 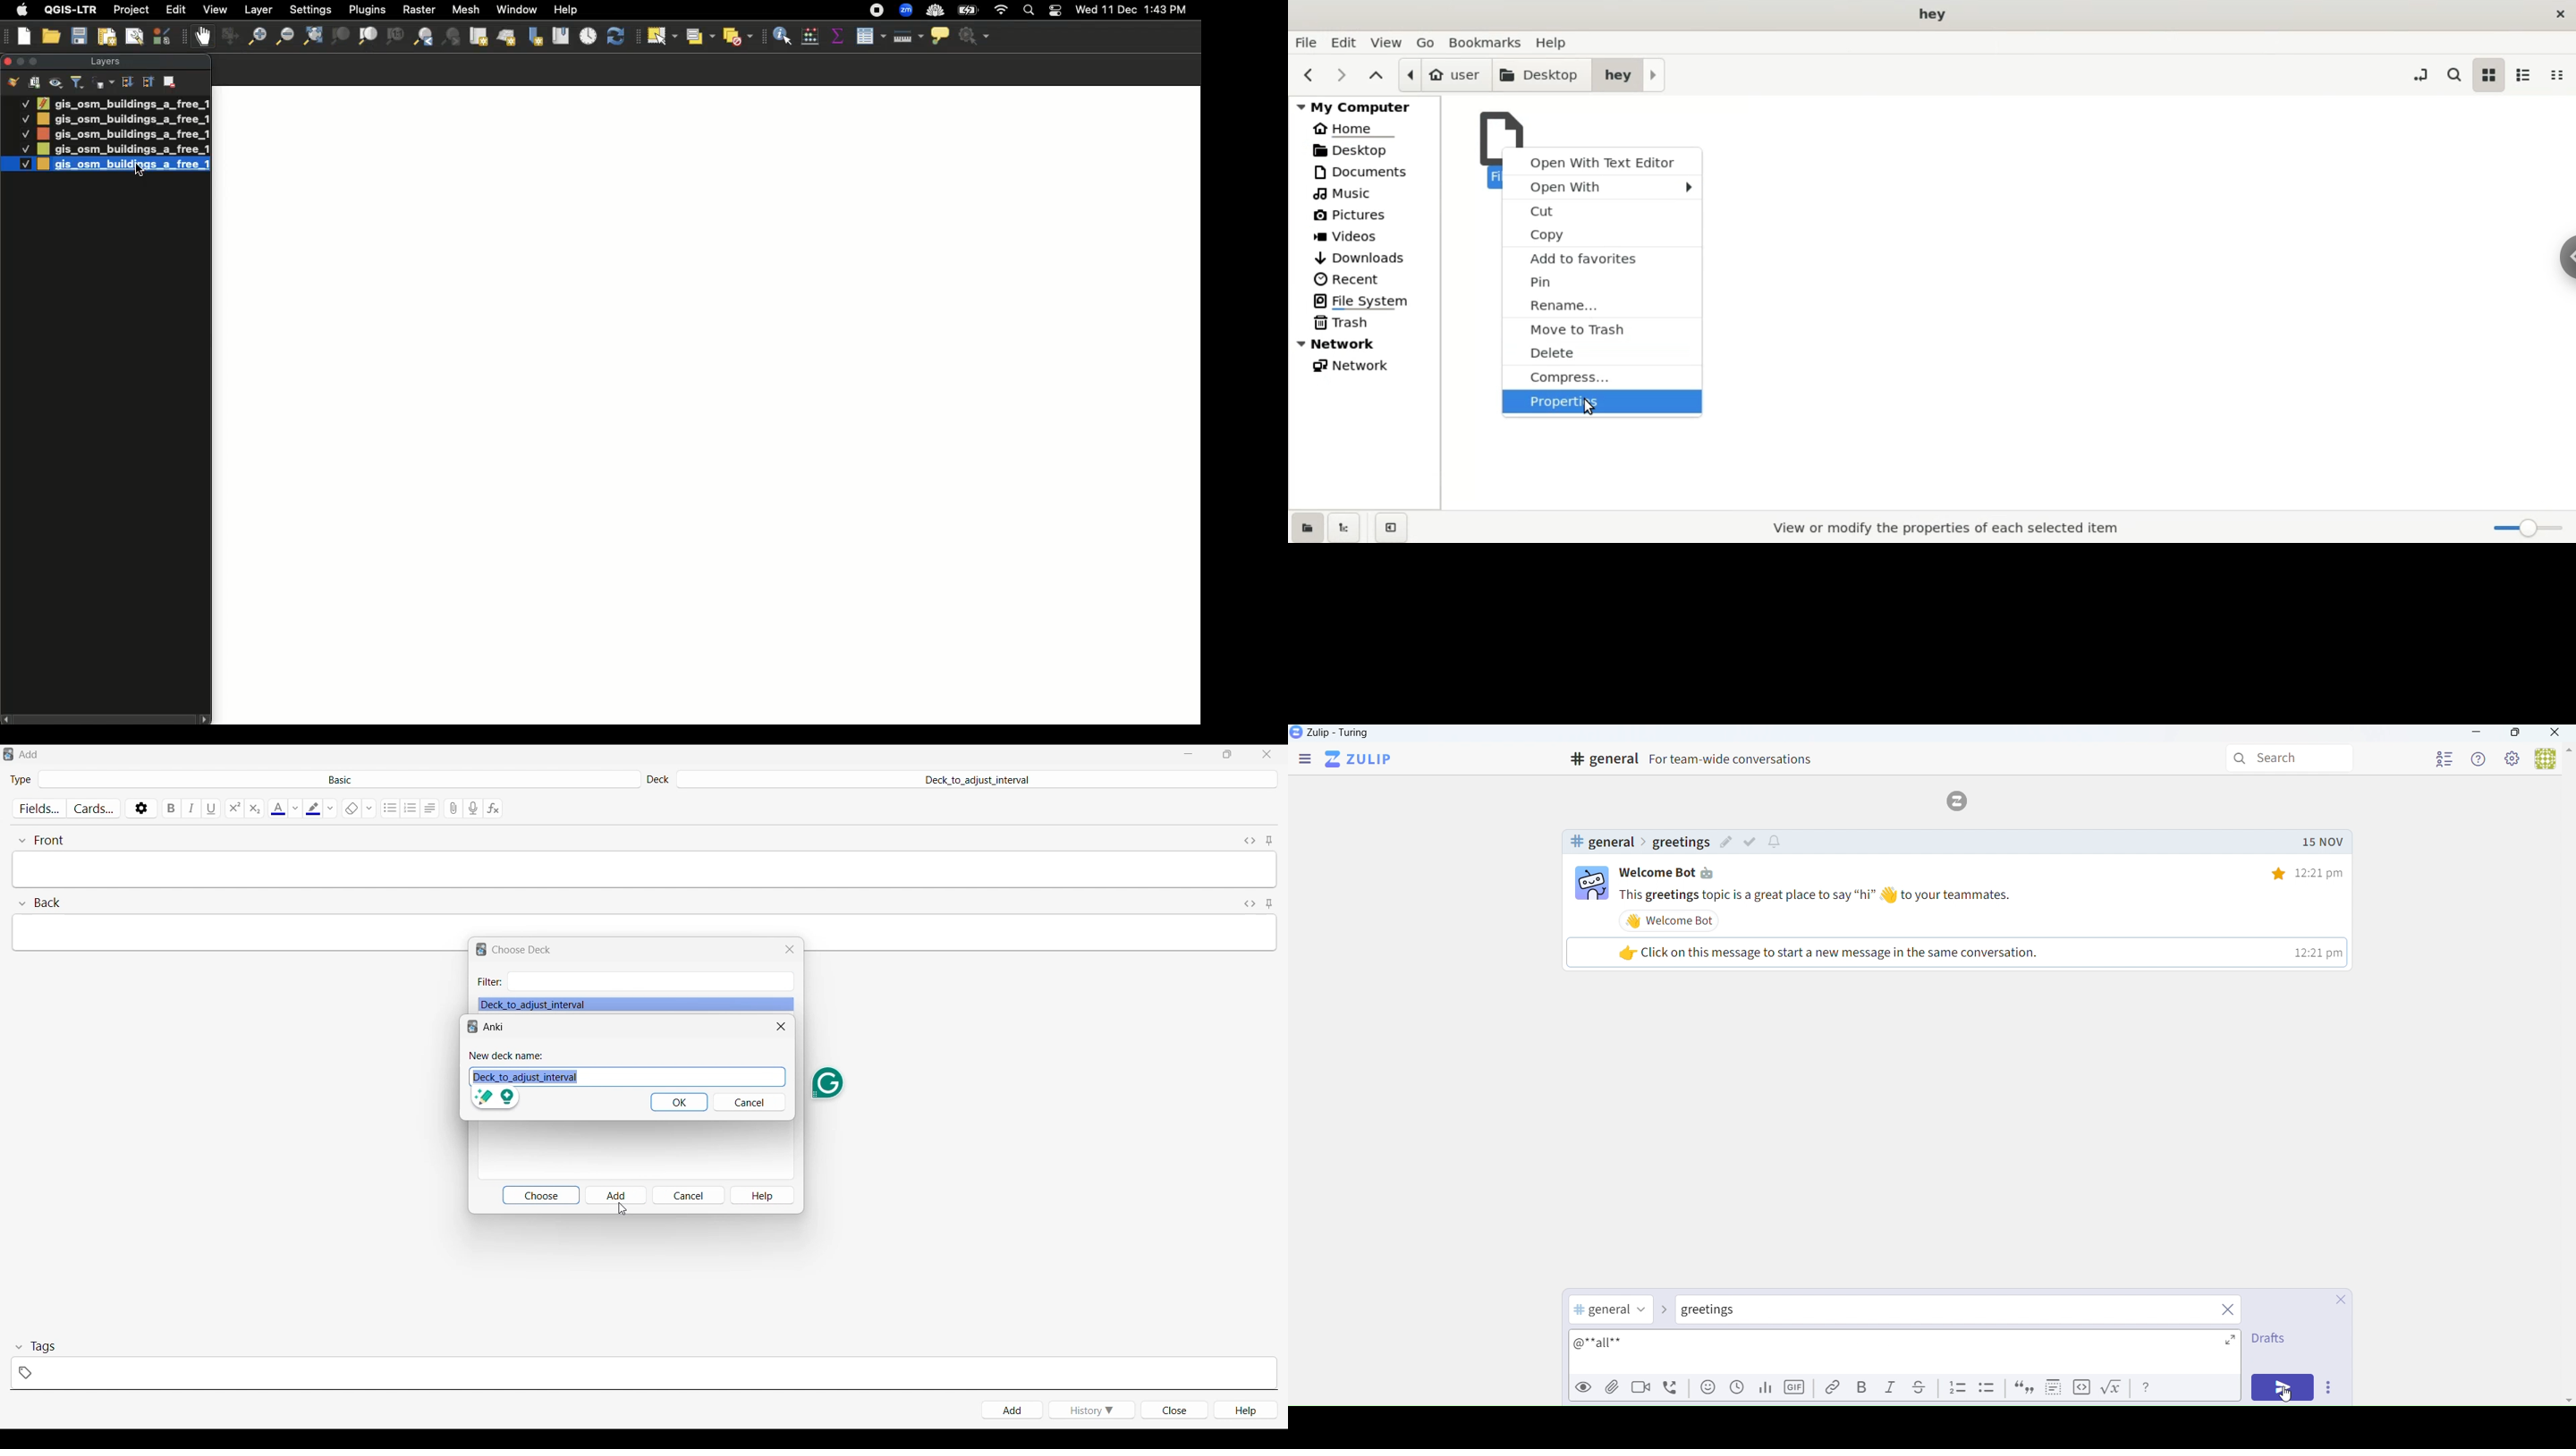 I want to click on previous, so click(x=1306, y=73).